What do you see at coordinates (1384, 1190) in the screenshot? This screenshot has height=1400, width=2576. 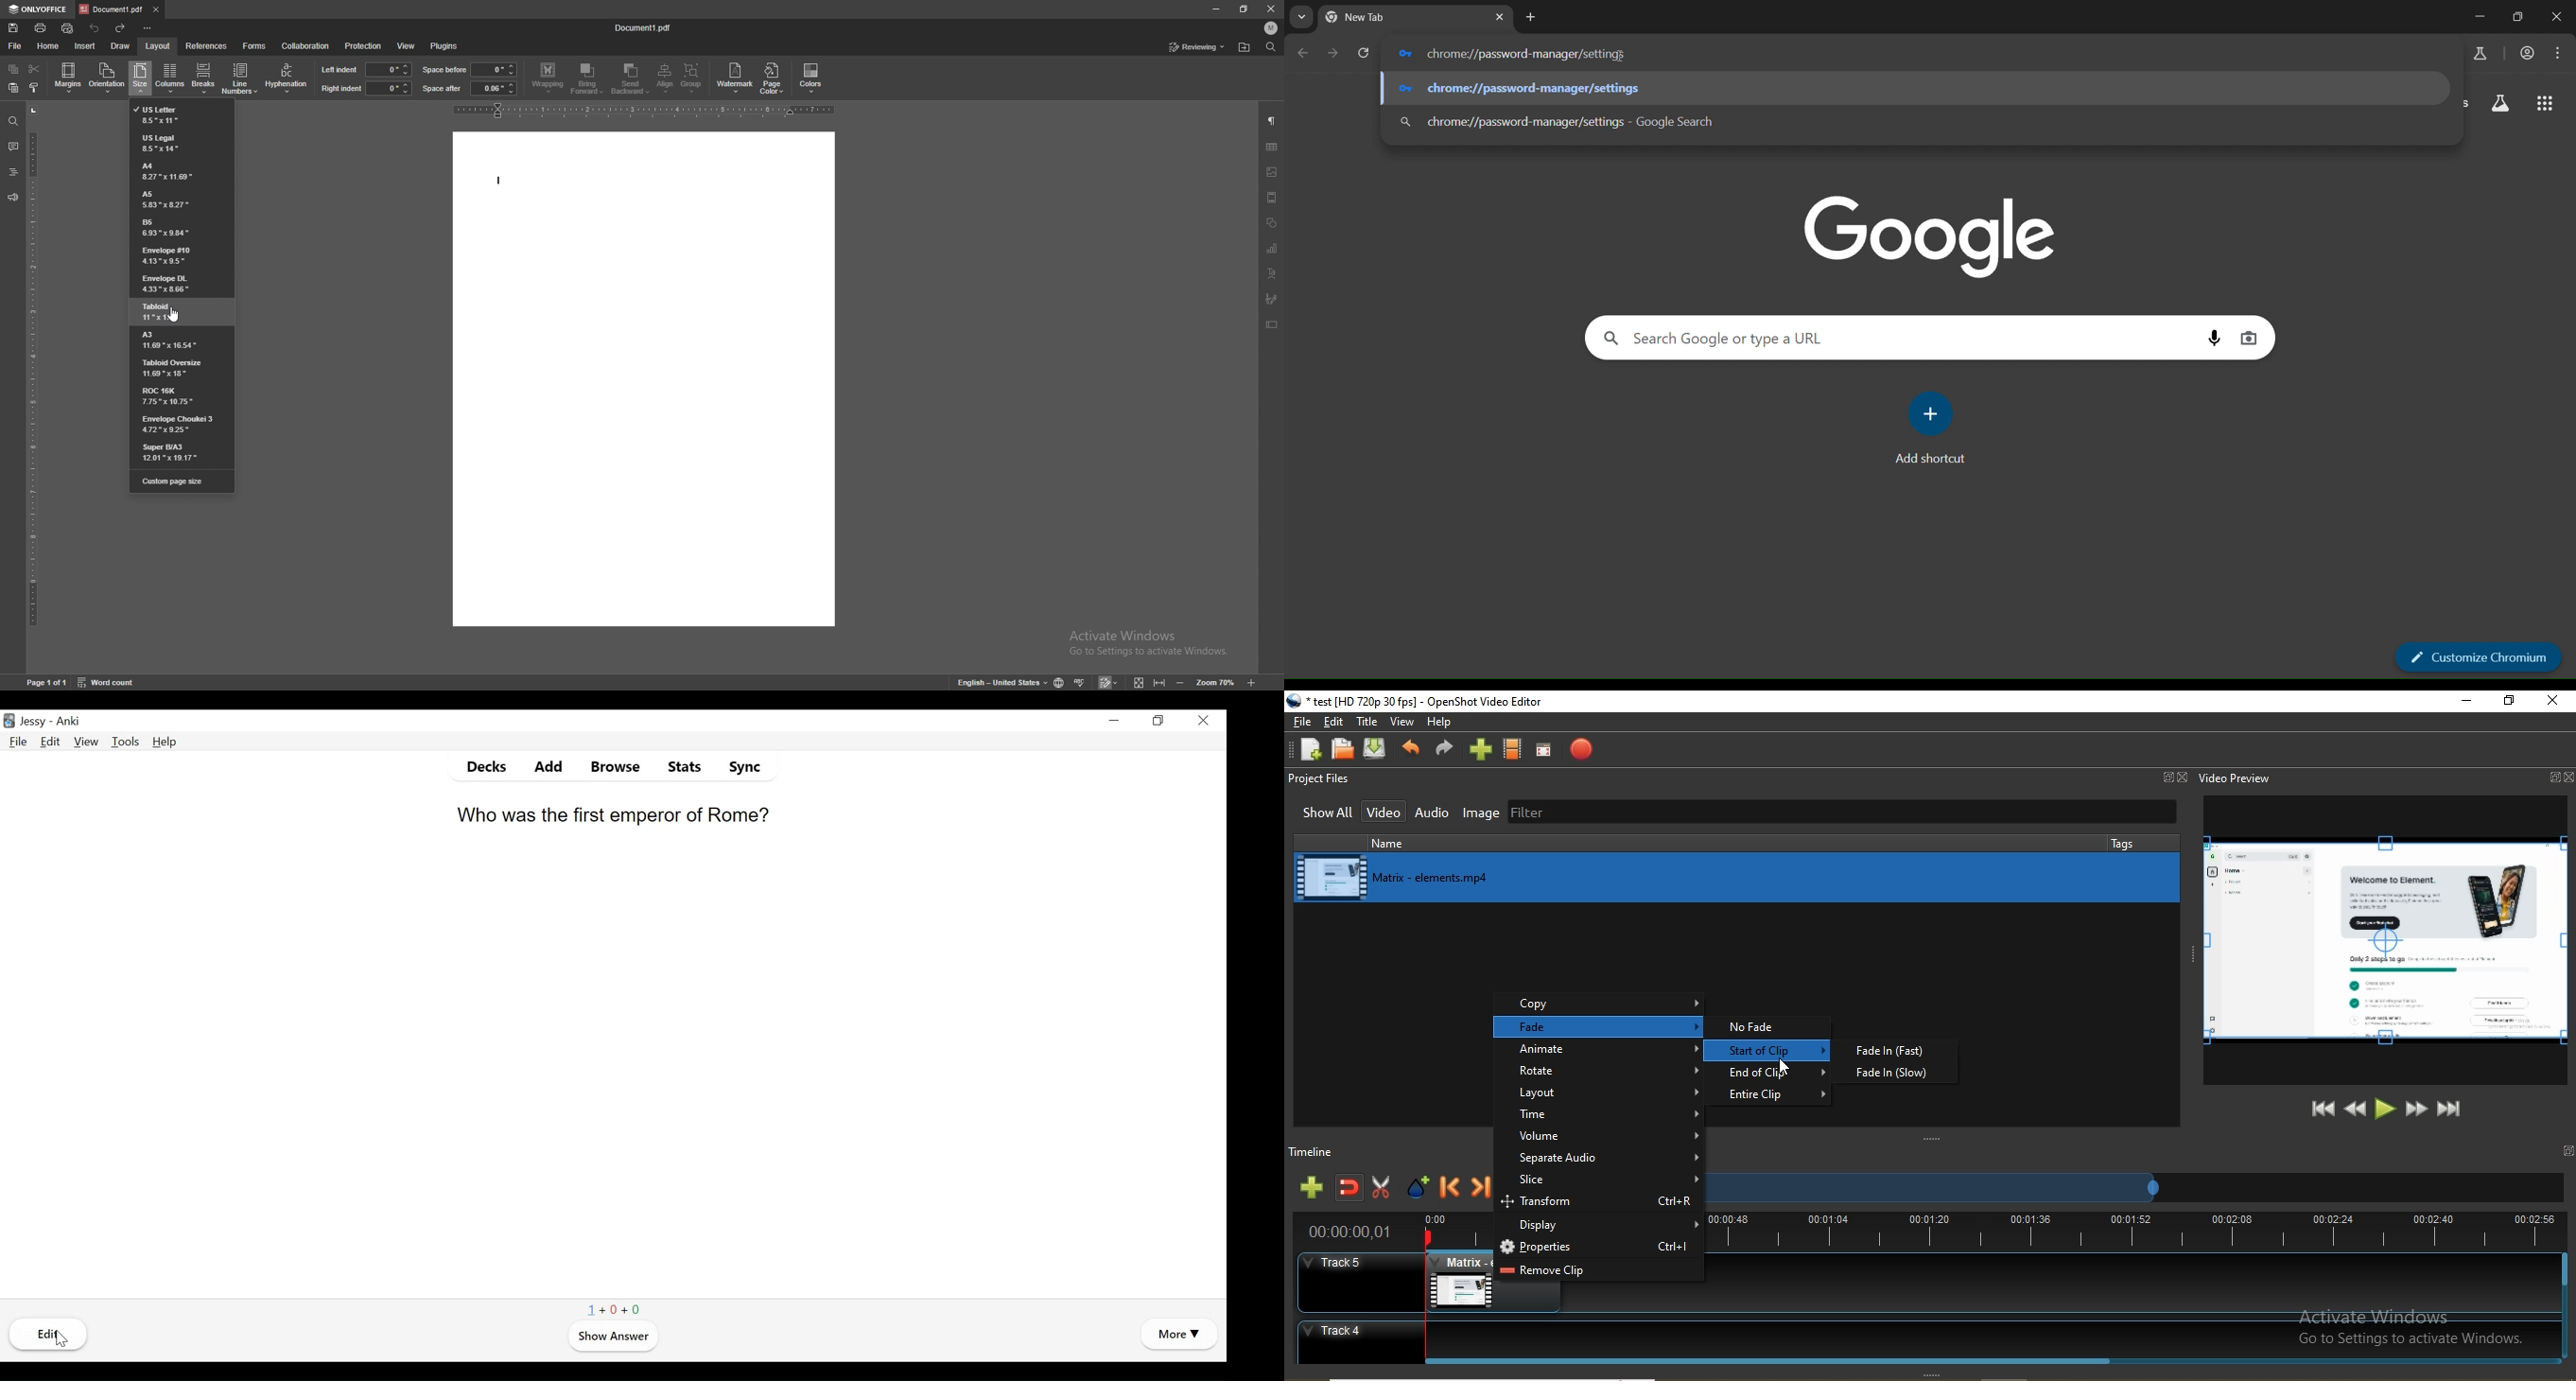 I see `Enable razor` at bounding box center [1384, 1190].